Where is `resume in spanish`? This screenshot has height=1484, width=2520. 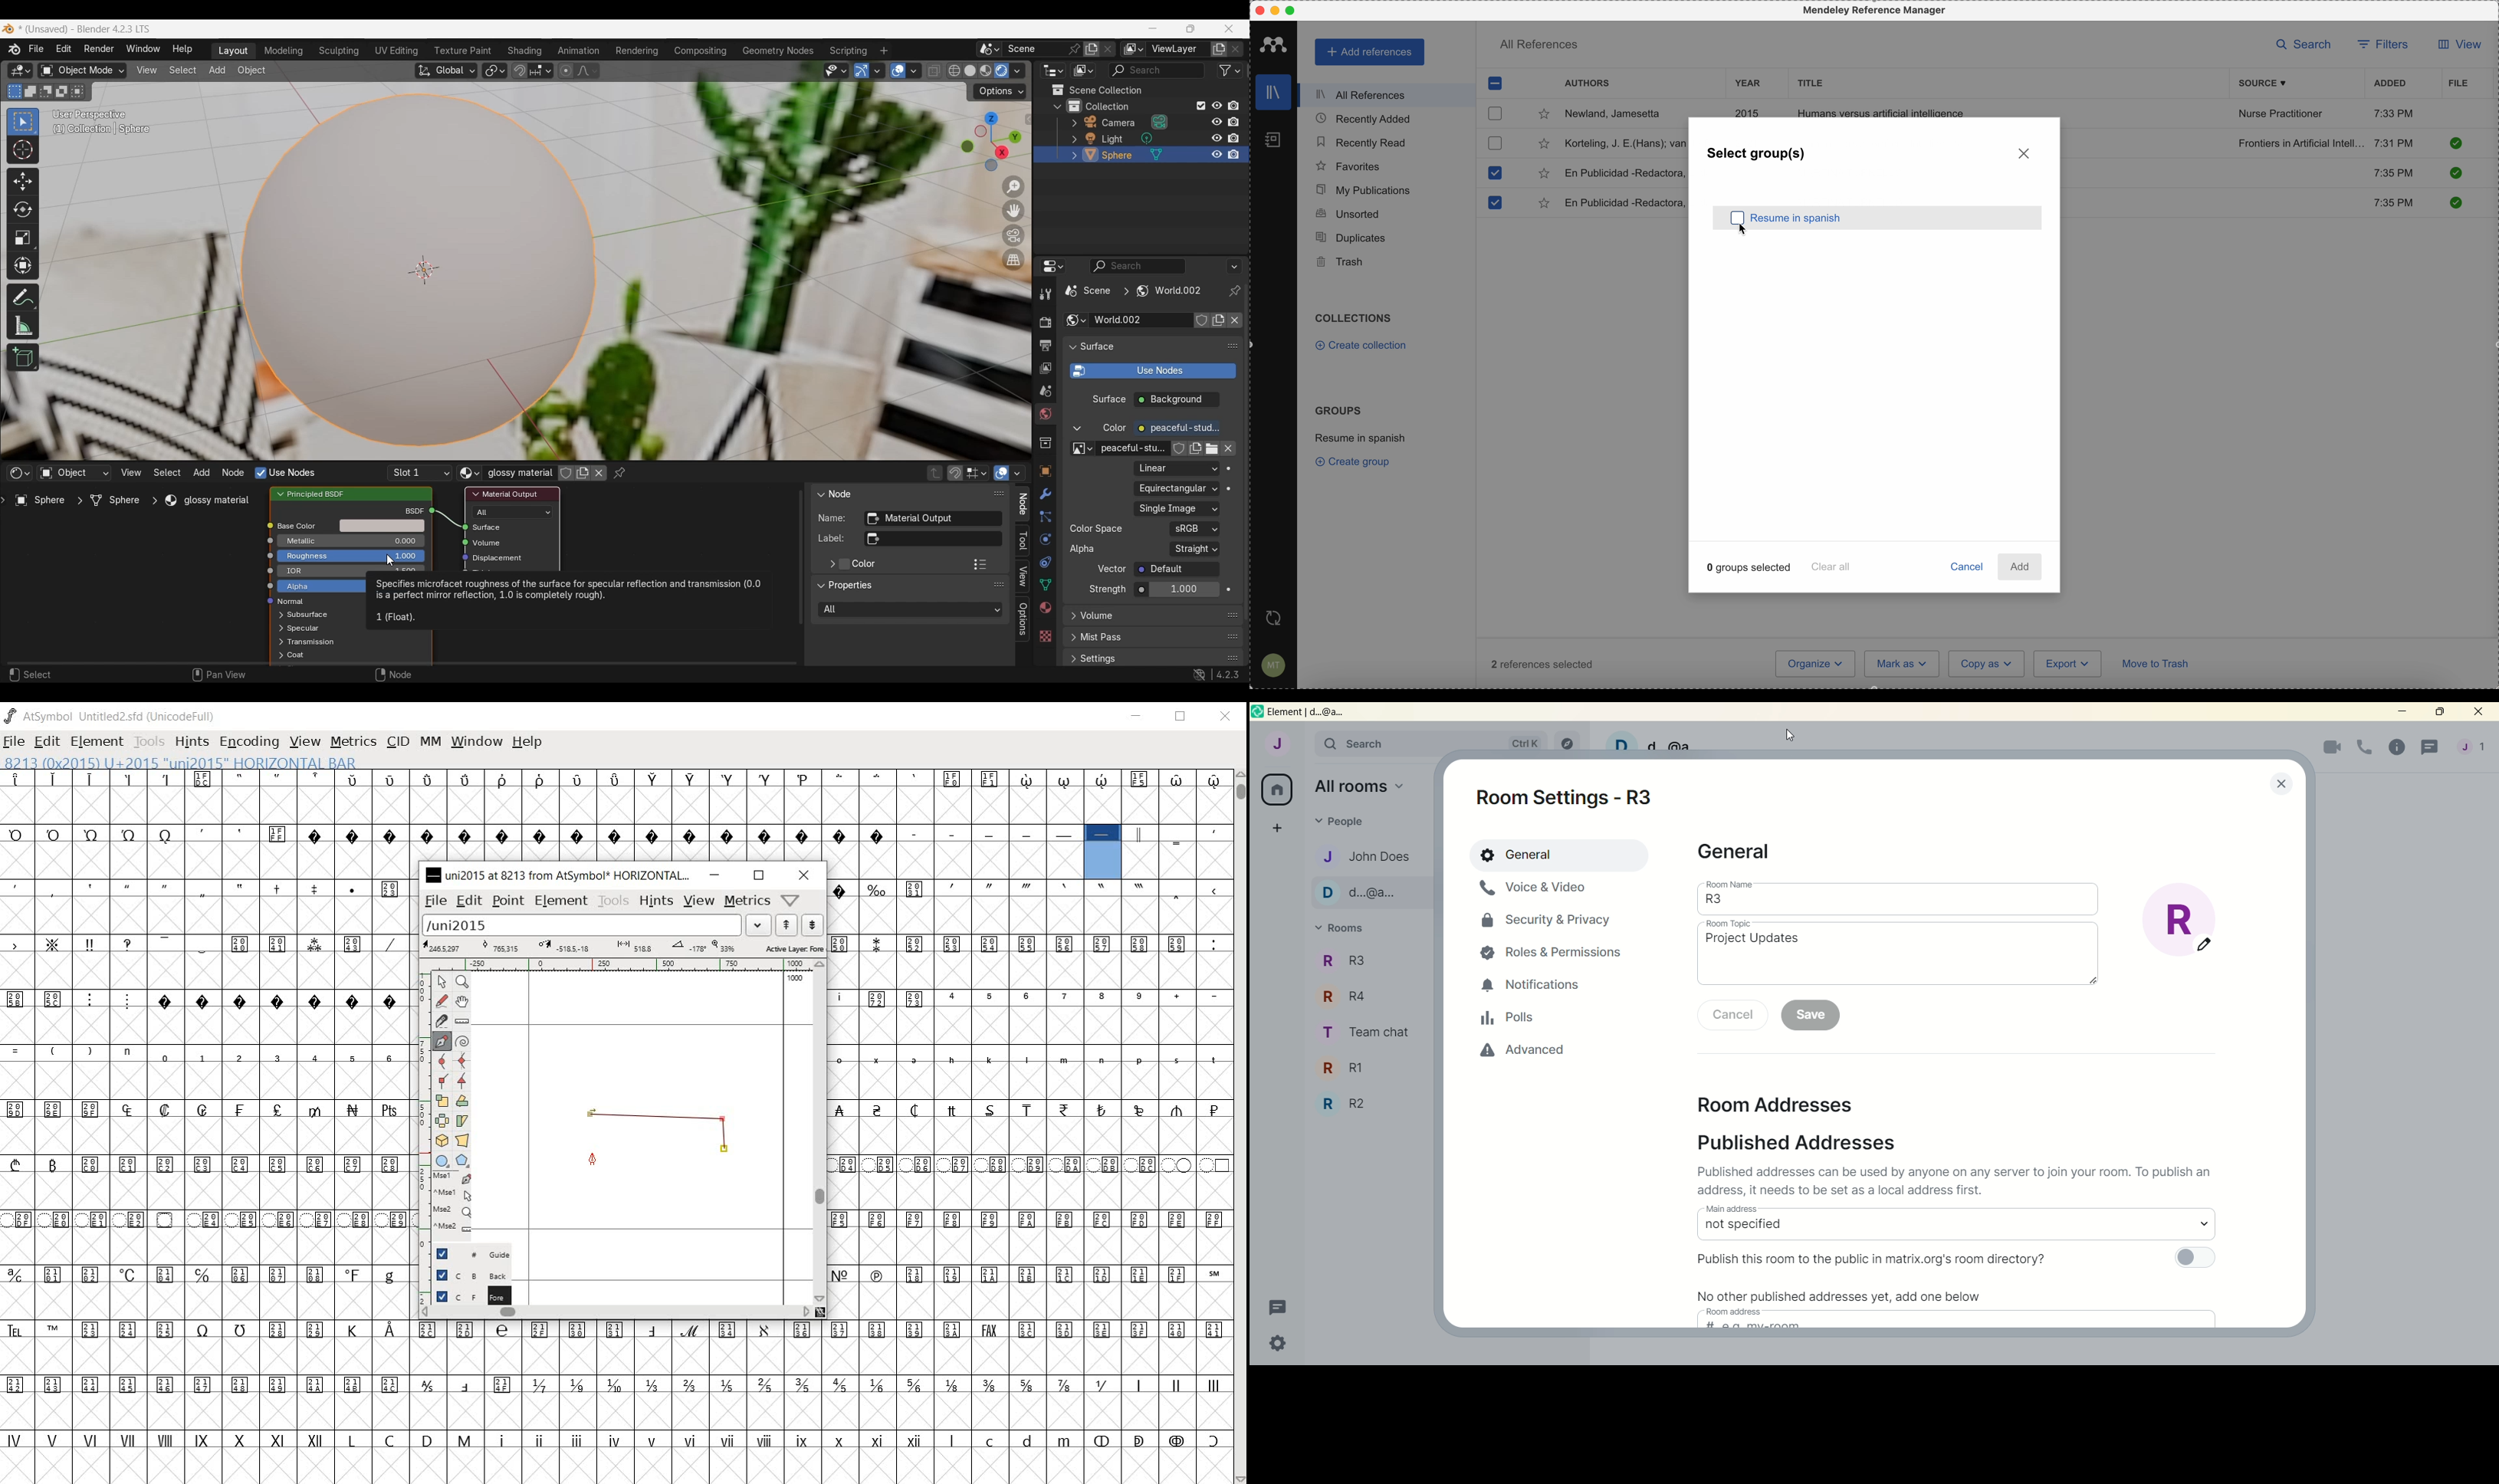
resume in spanish is located at coordinates (1898, 219).